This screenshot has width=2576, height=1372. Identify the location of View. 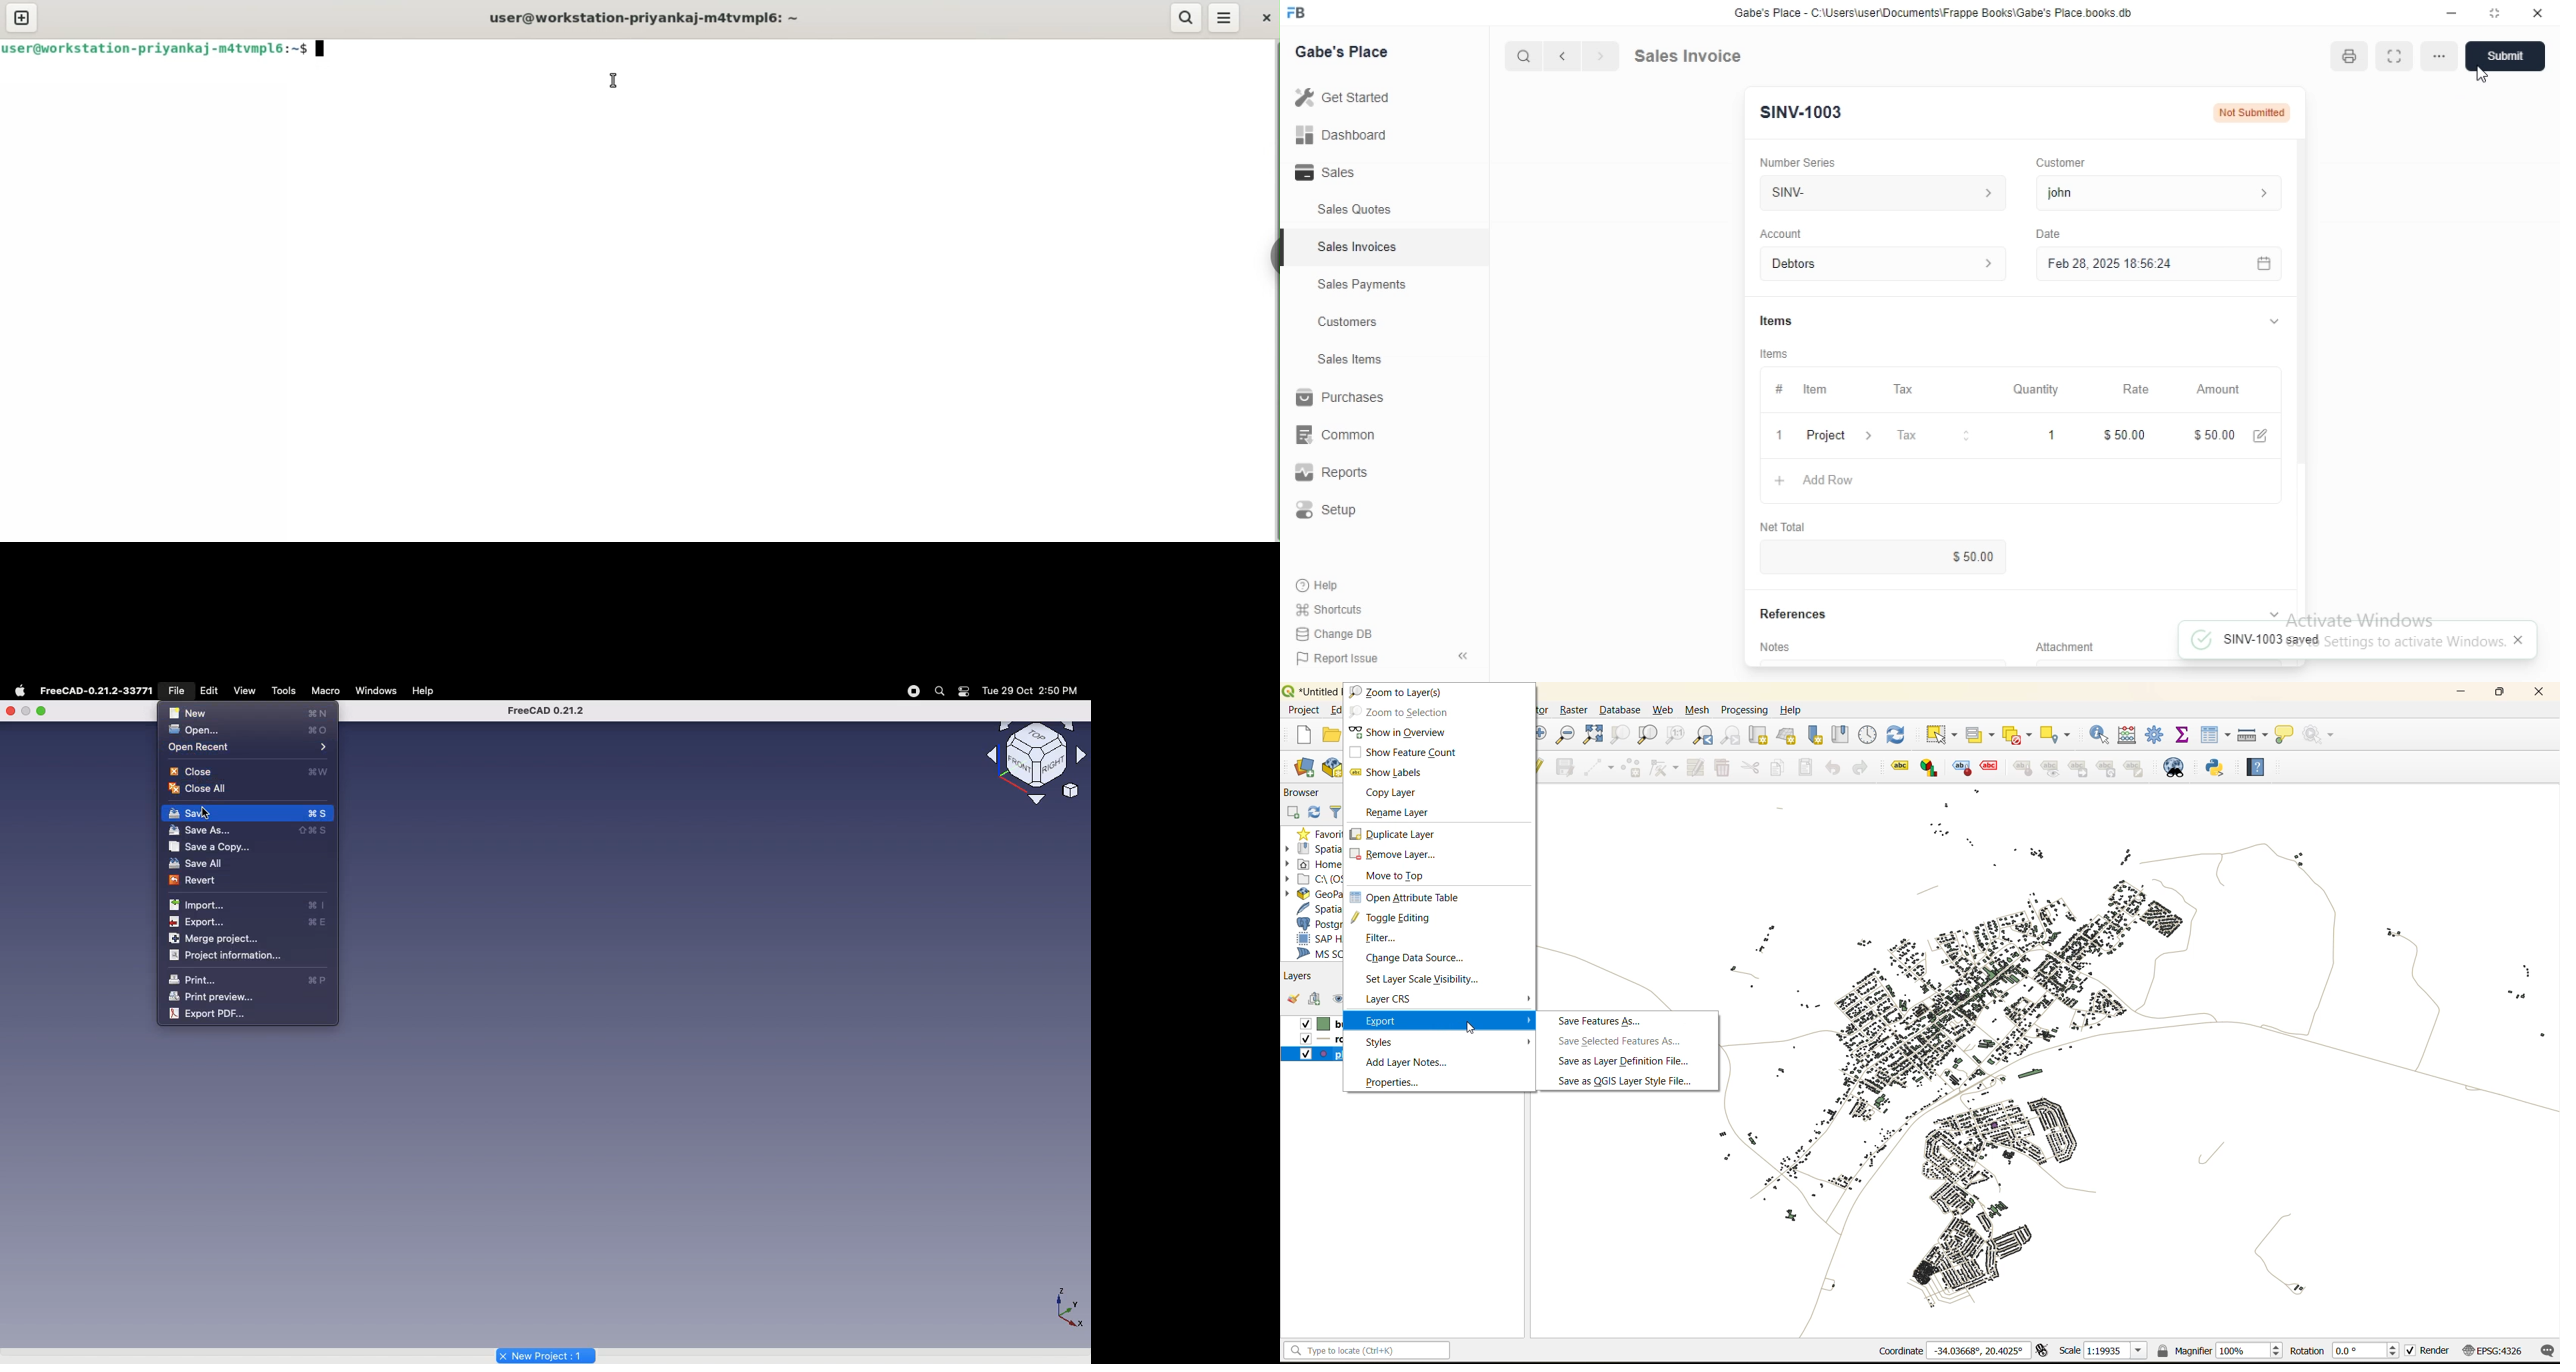
(246, 690).